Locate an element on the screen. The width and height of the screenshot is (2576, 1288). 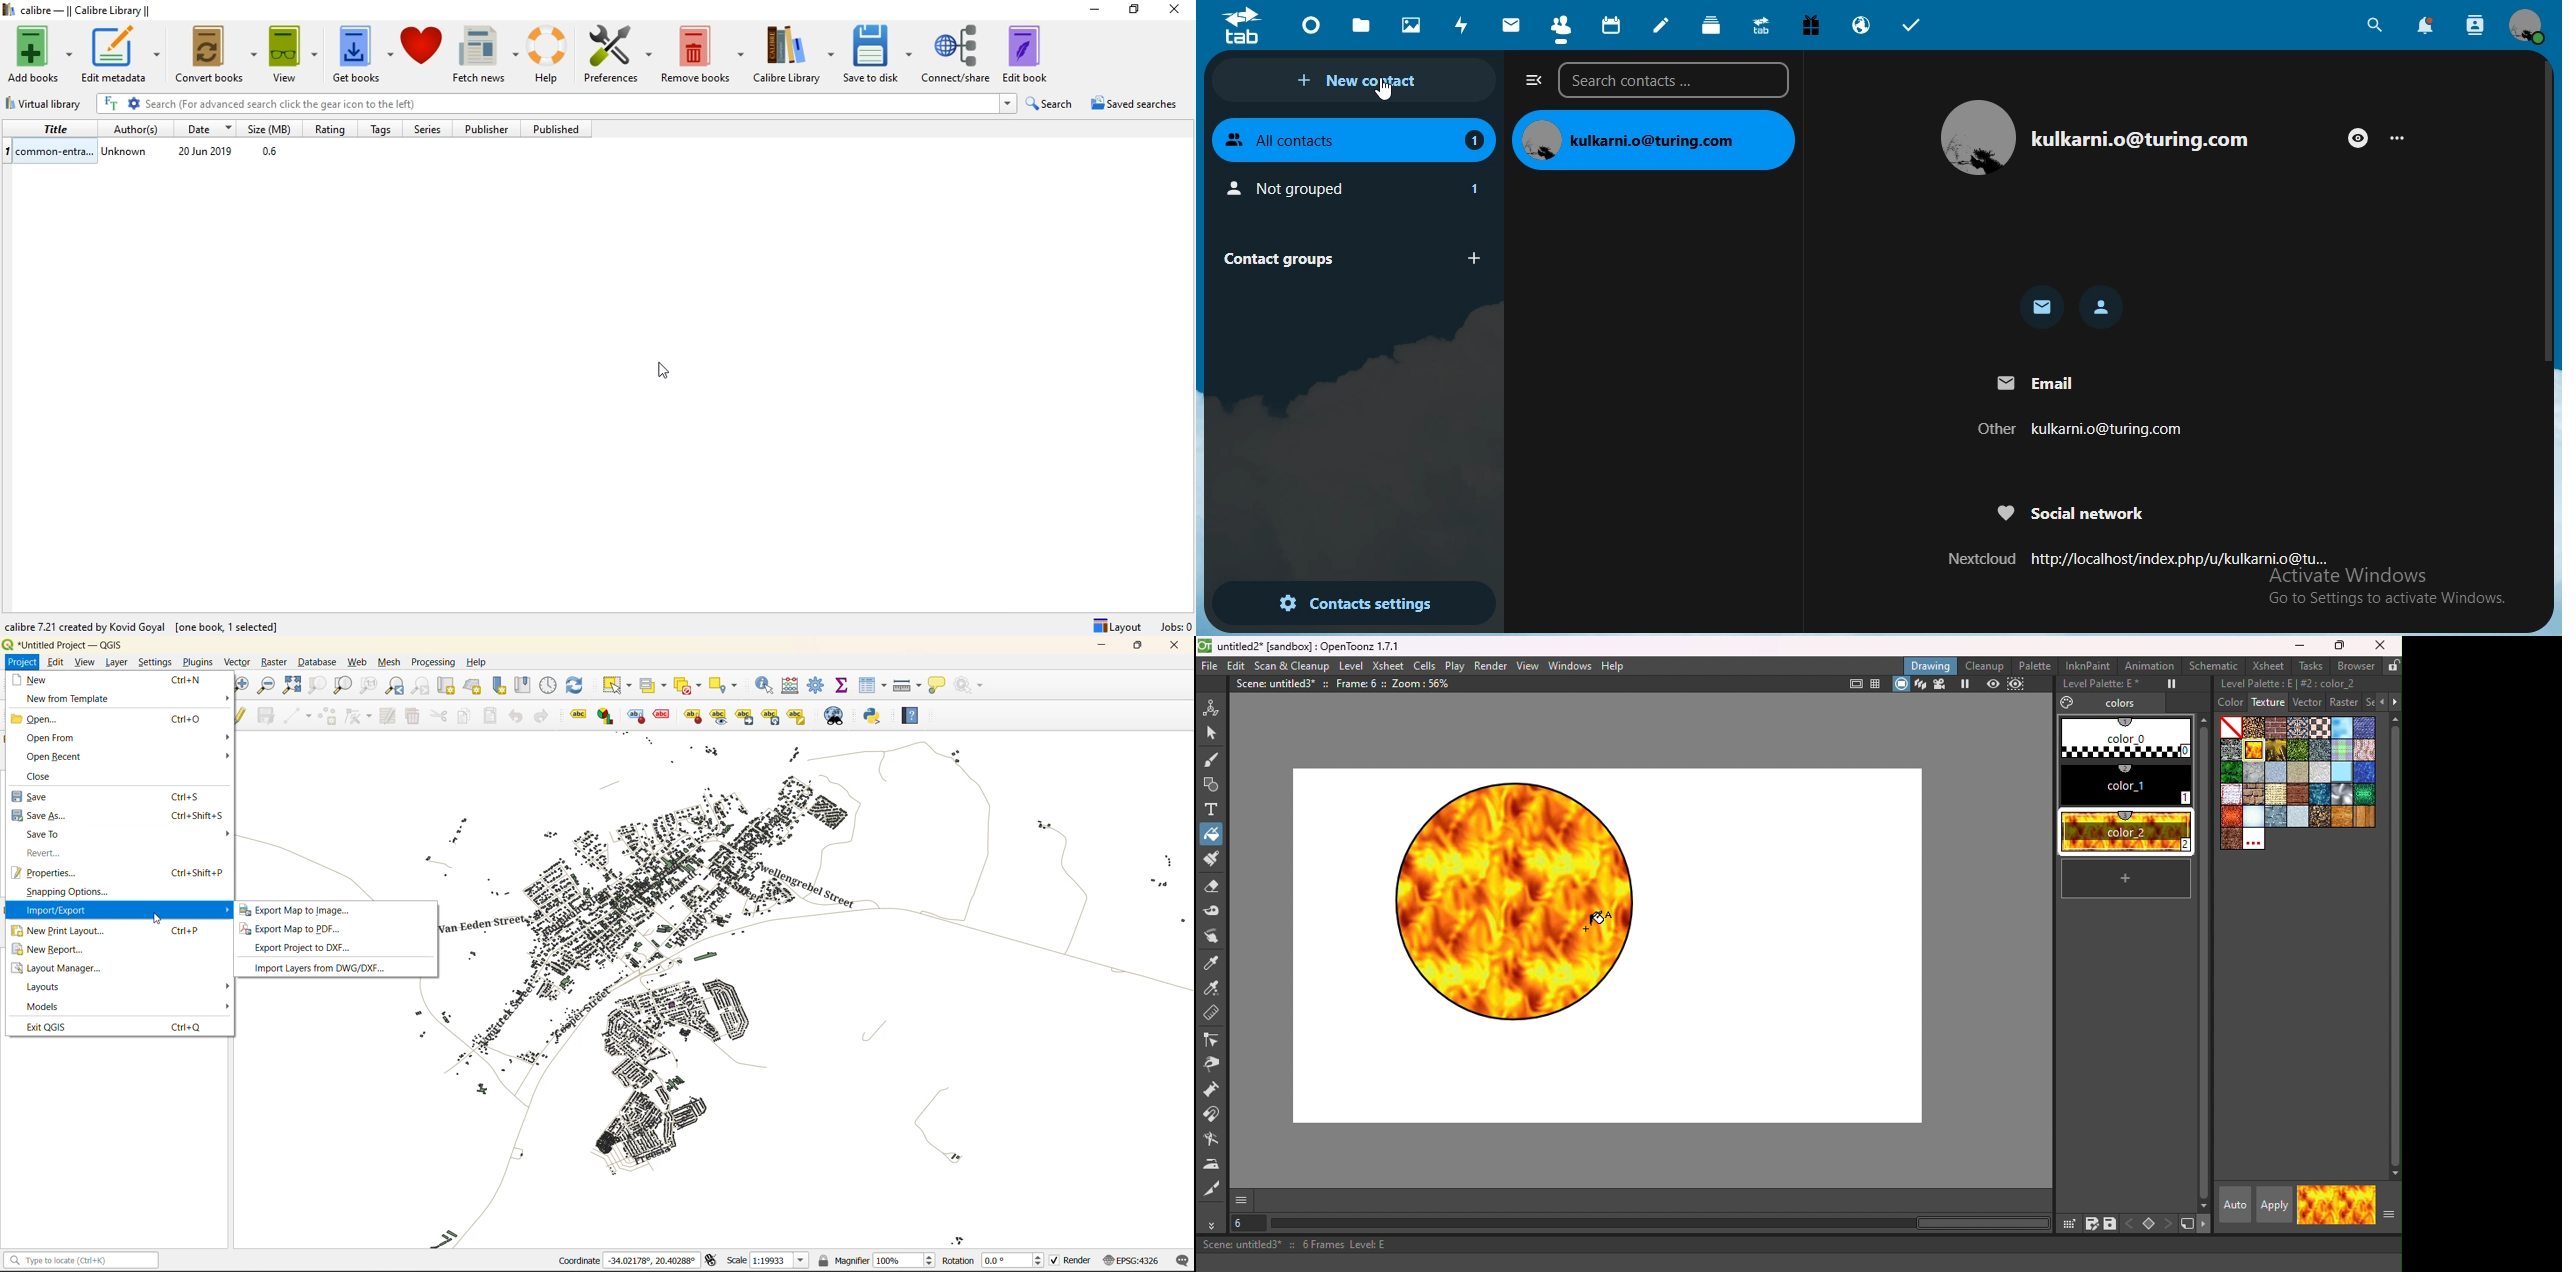
Publisher is located at coordinates (489, 129).